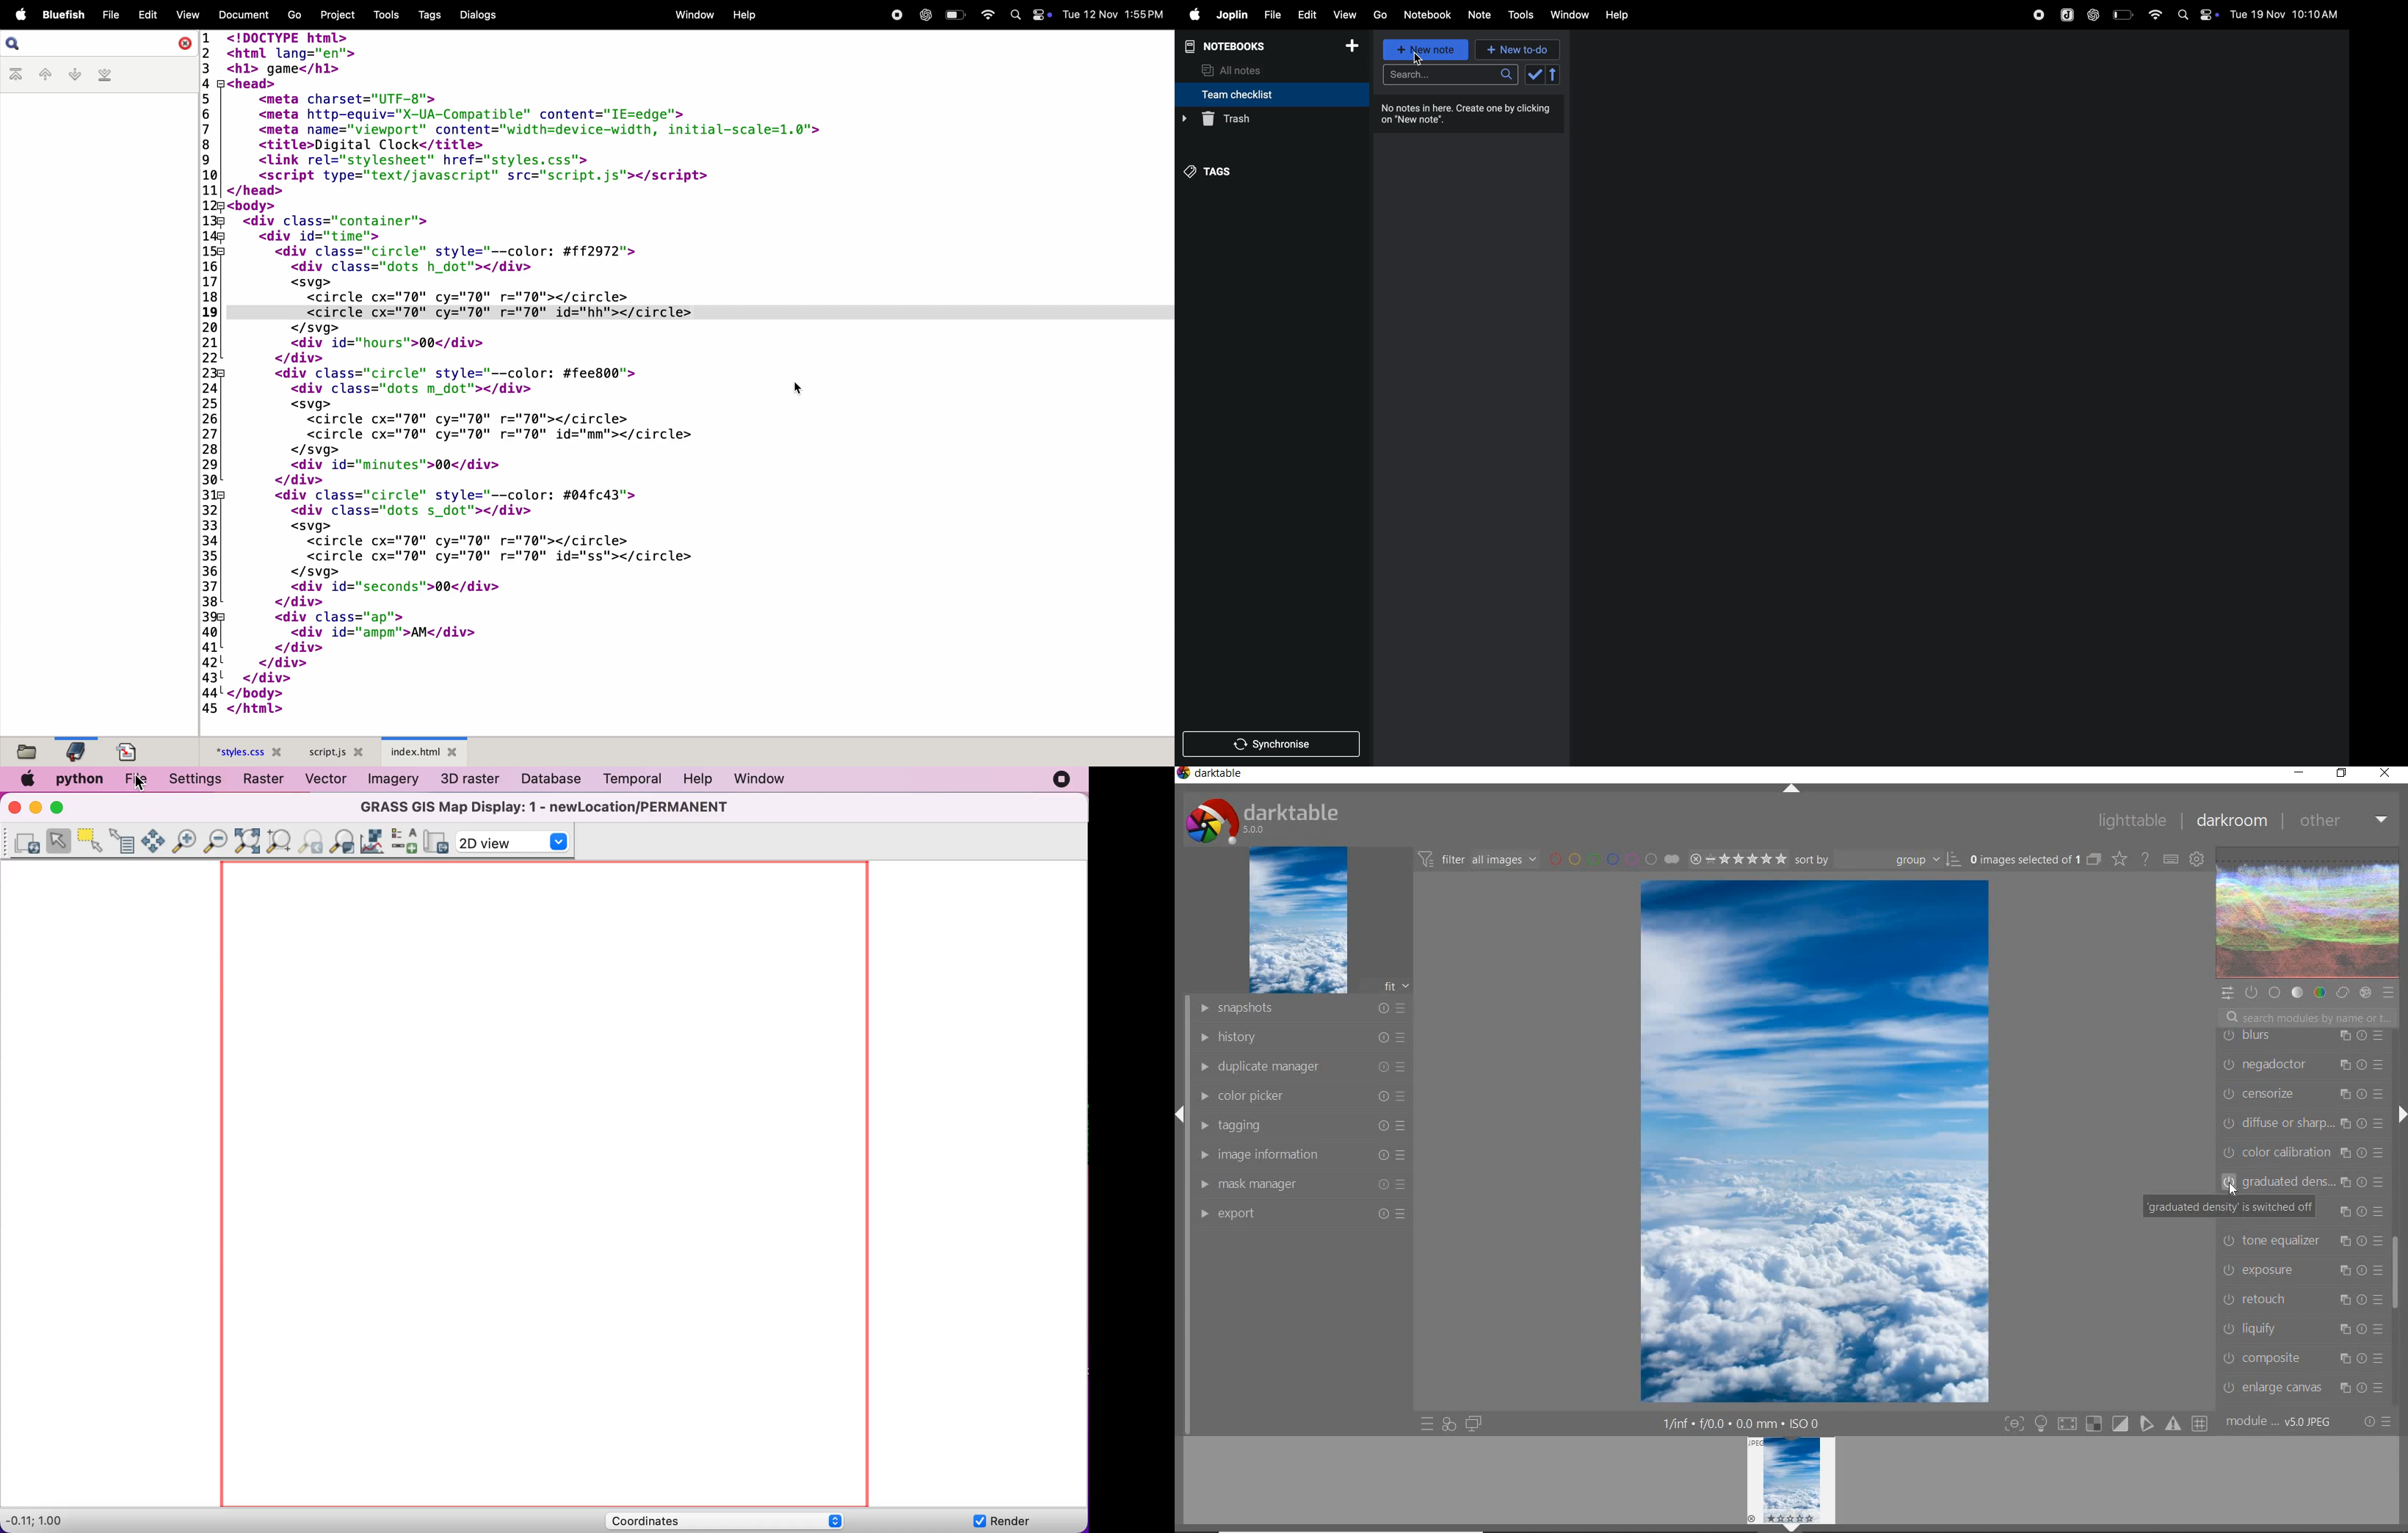 This screenshot has width=2408, height=1540. Describe the element at coordinates (1347, 13) in the screenshot. I see `view` at that location.